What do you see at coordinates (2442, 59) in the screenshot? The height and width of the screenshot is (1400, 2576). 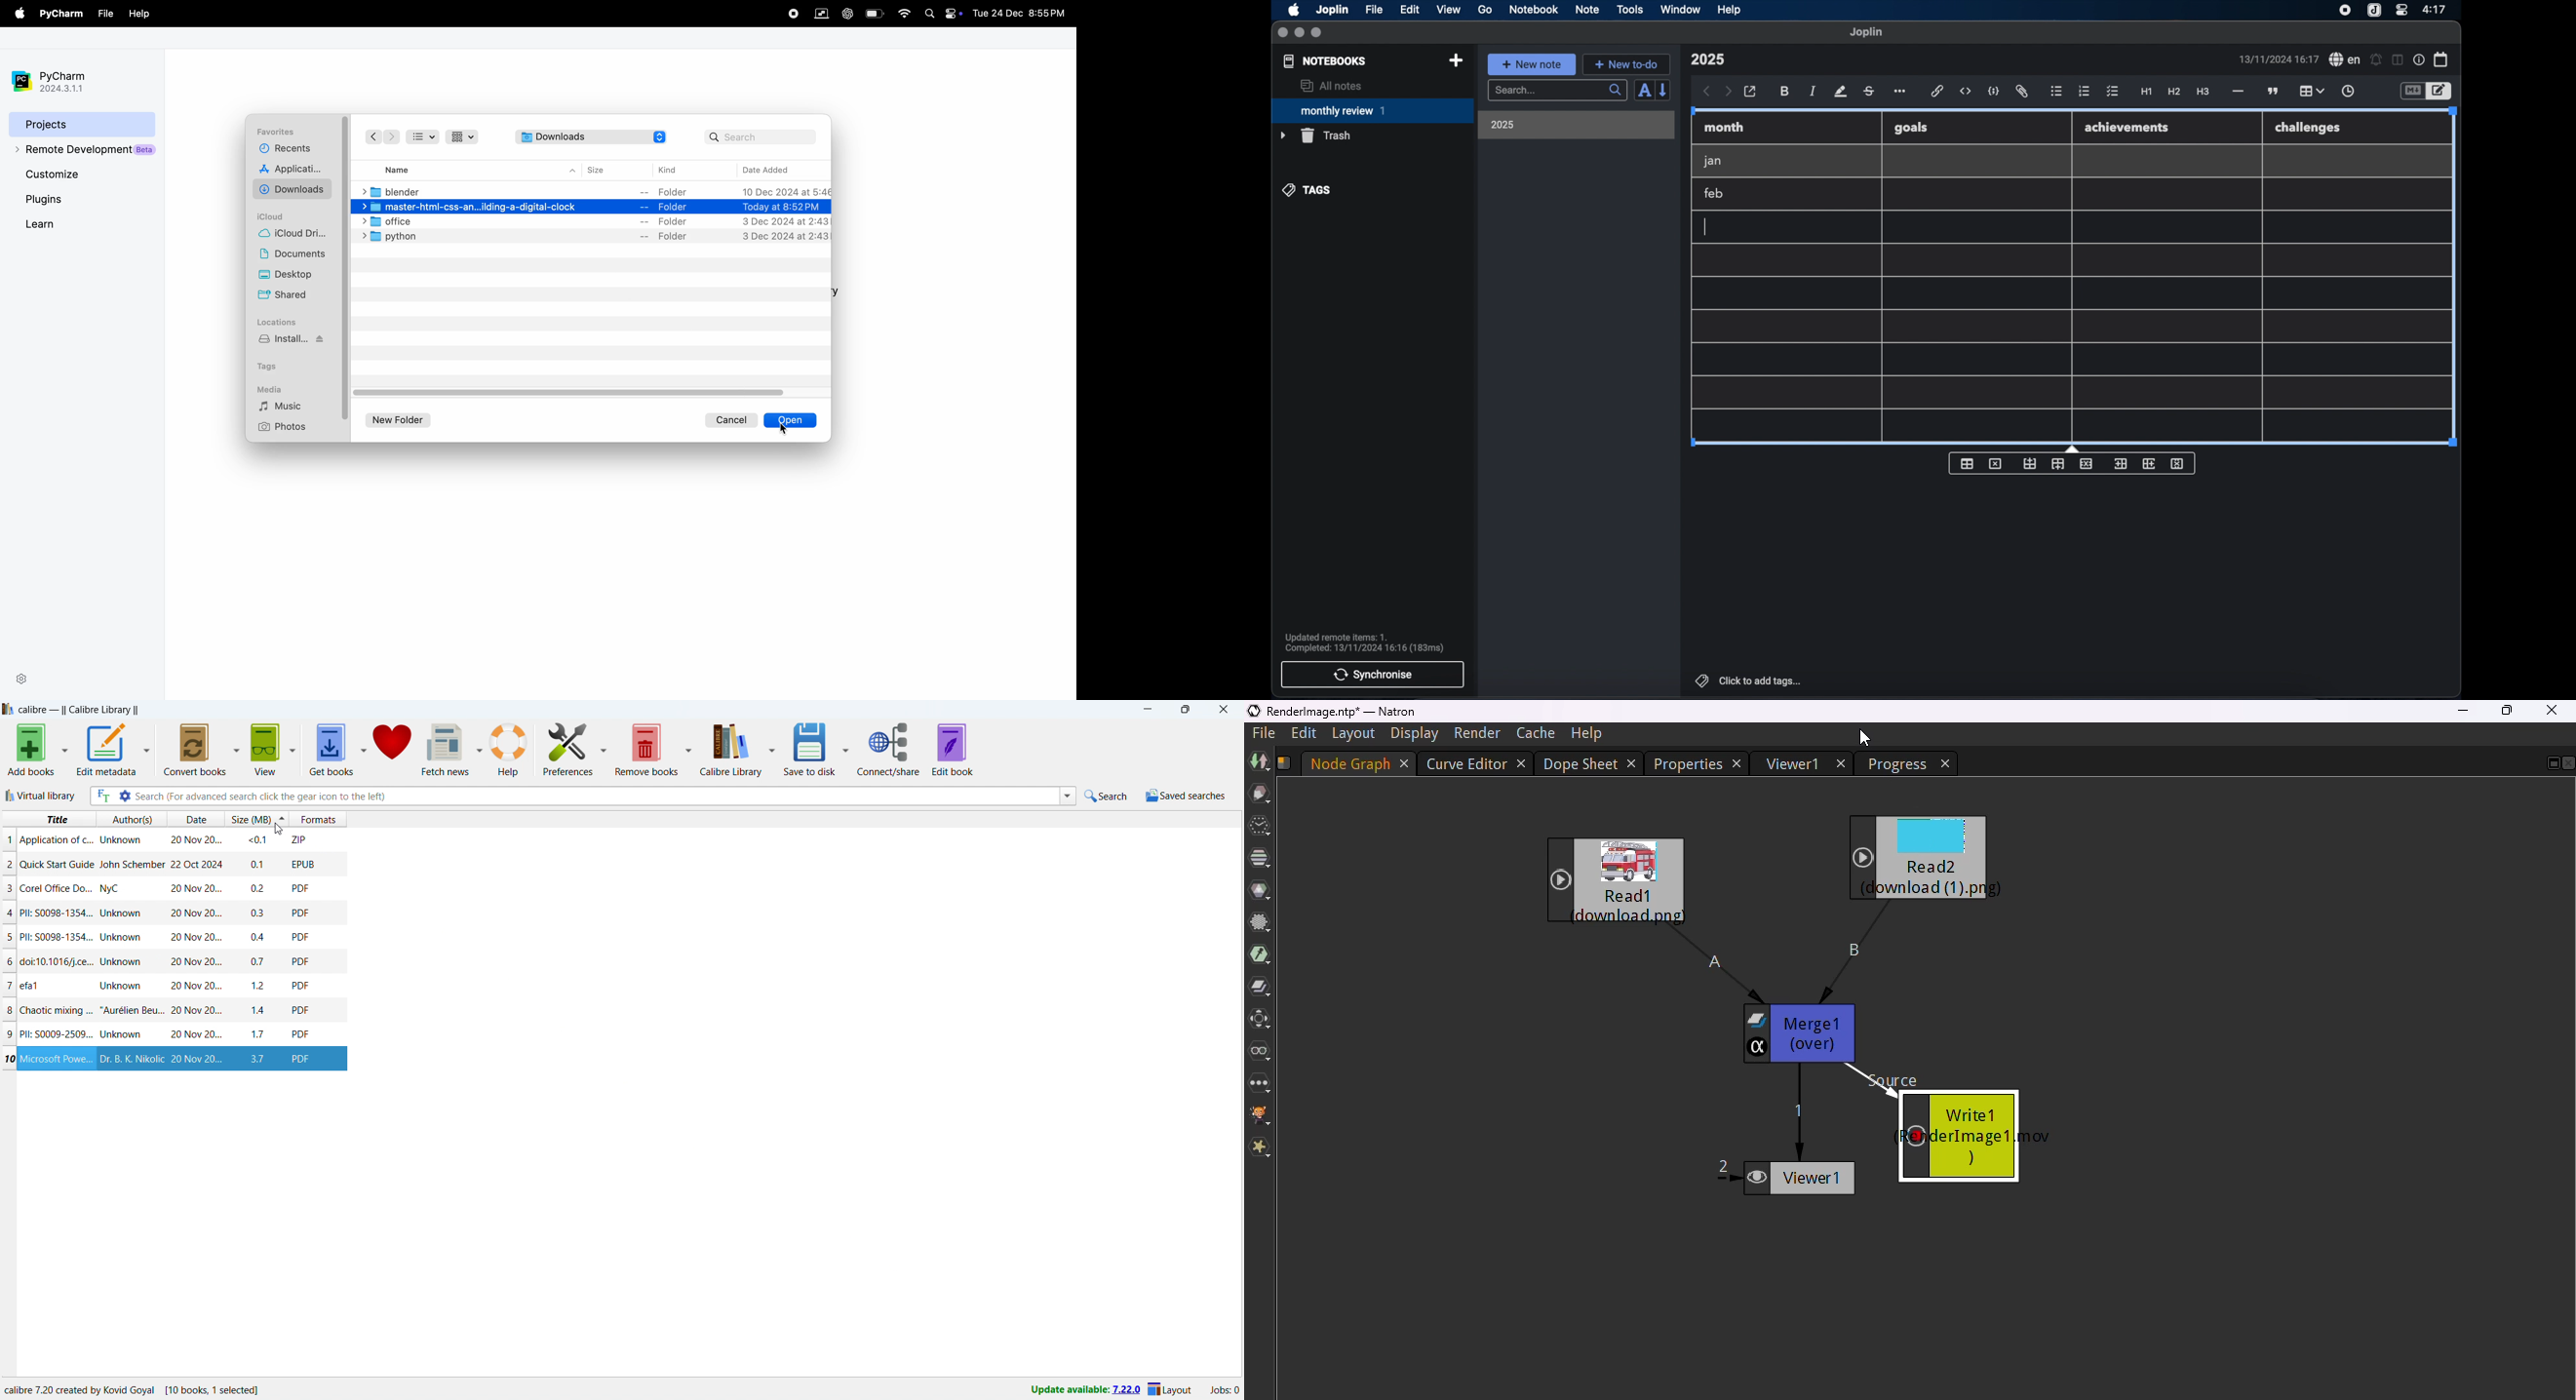 I see `calendar` at bounding box center [2442, 59].